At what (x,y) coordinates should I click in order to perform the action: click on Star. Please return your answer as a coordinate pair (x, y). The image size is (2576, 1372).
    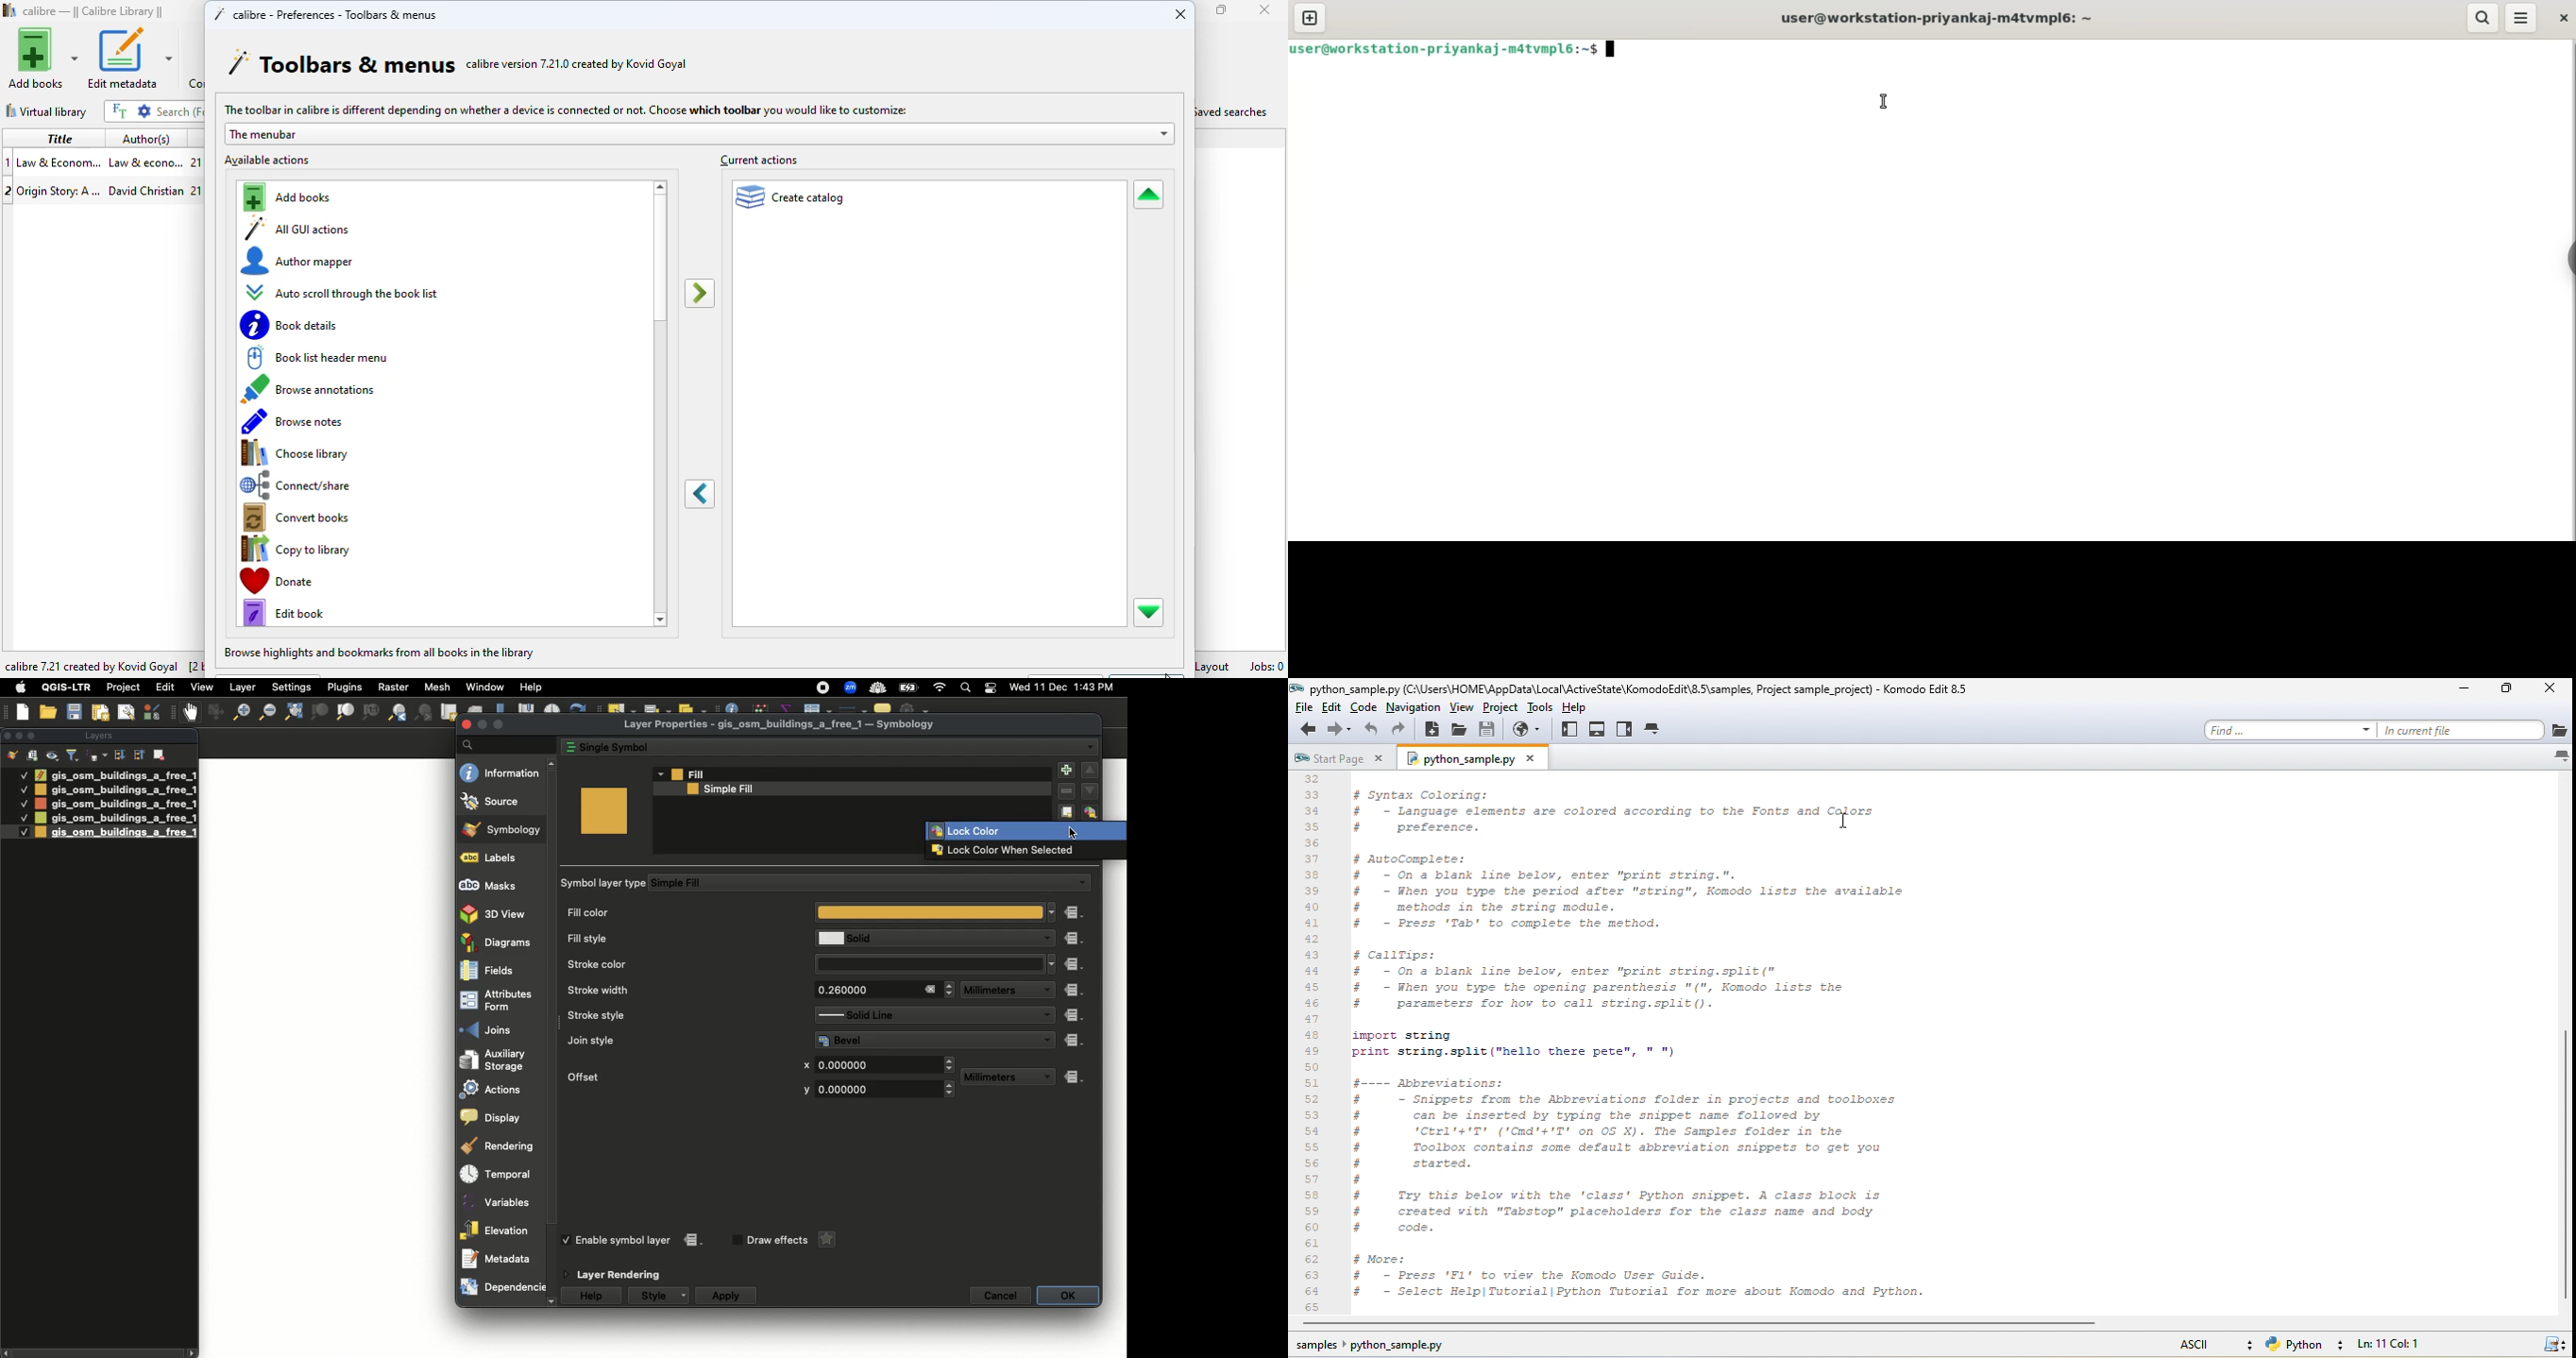
    Looking at the image, I should click on (825, 1240).